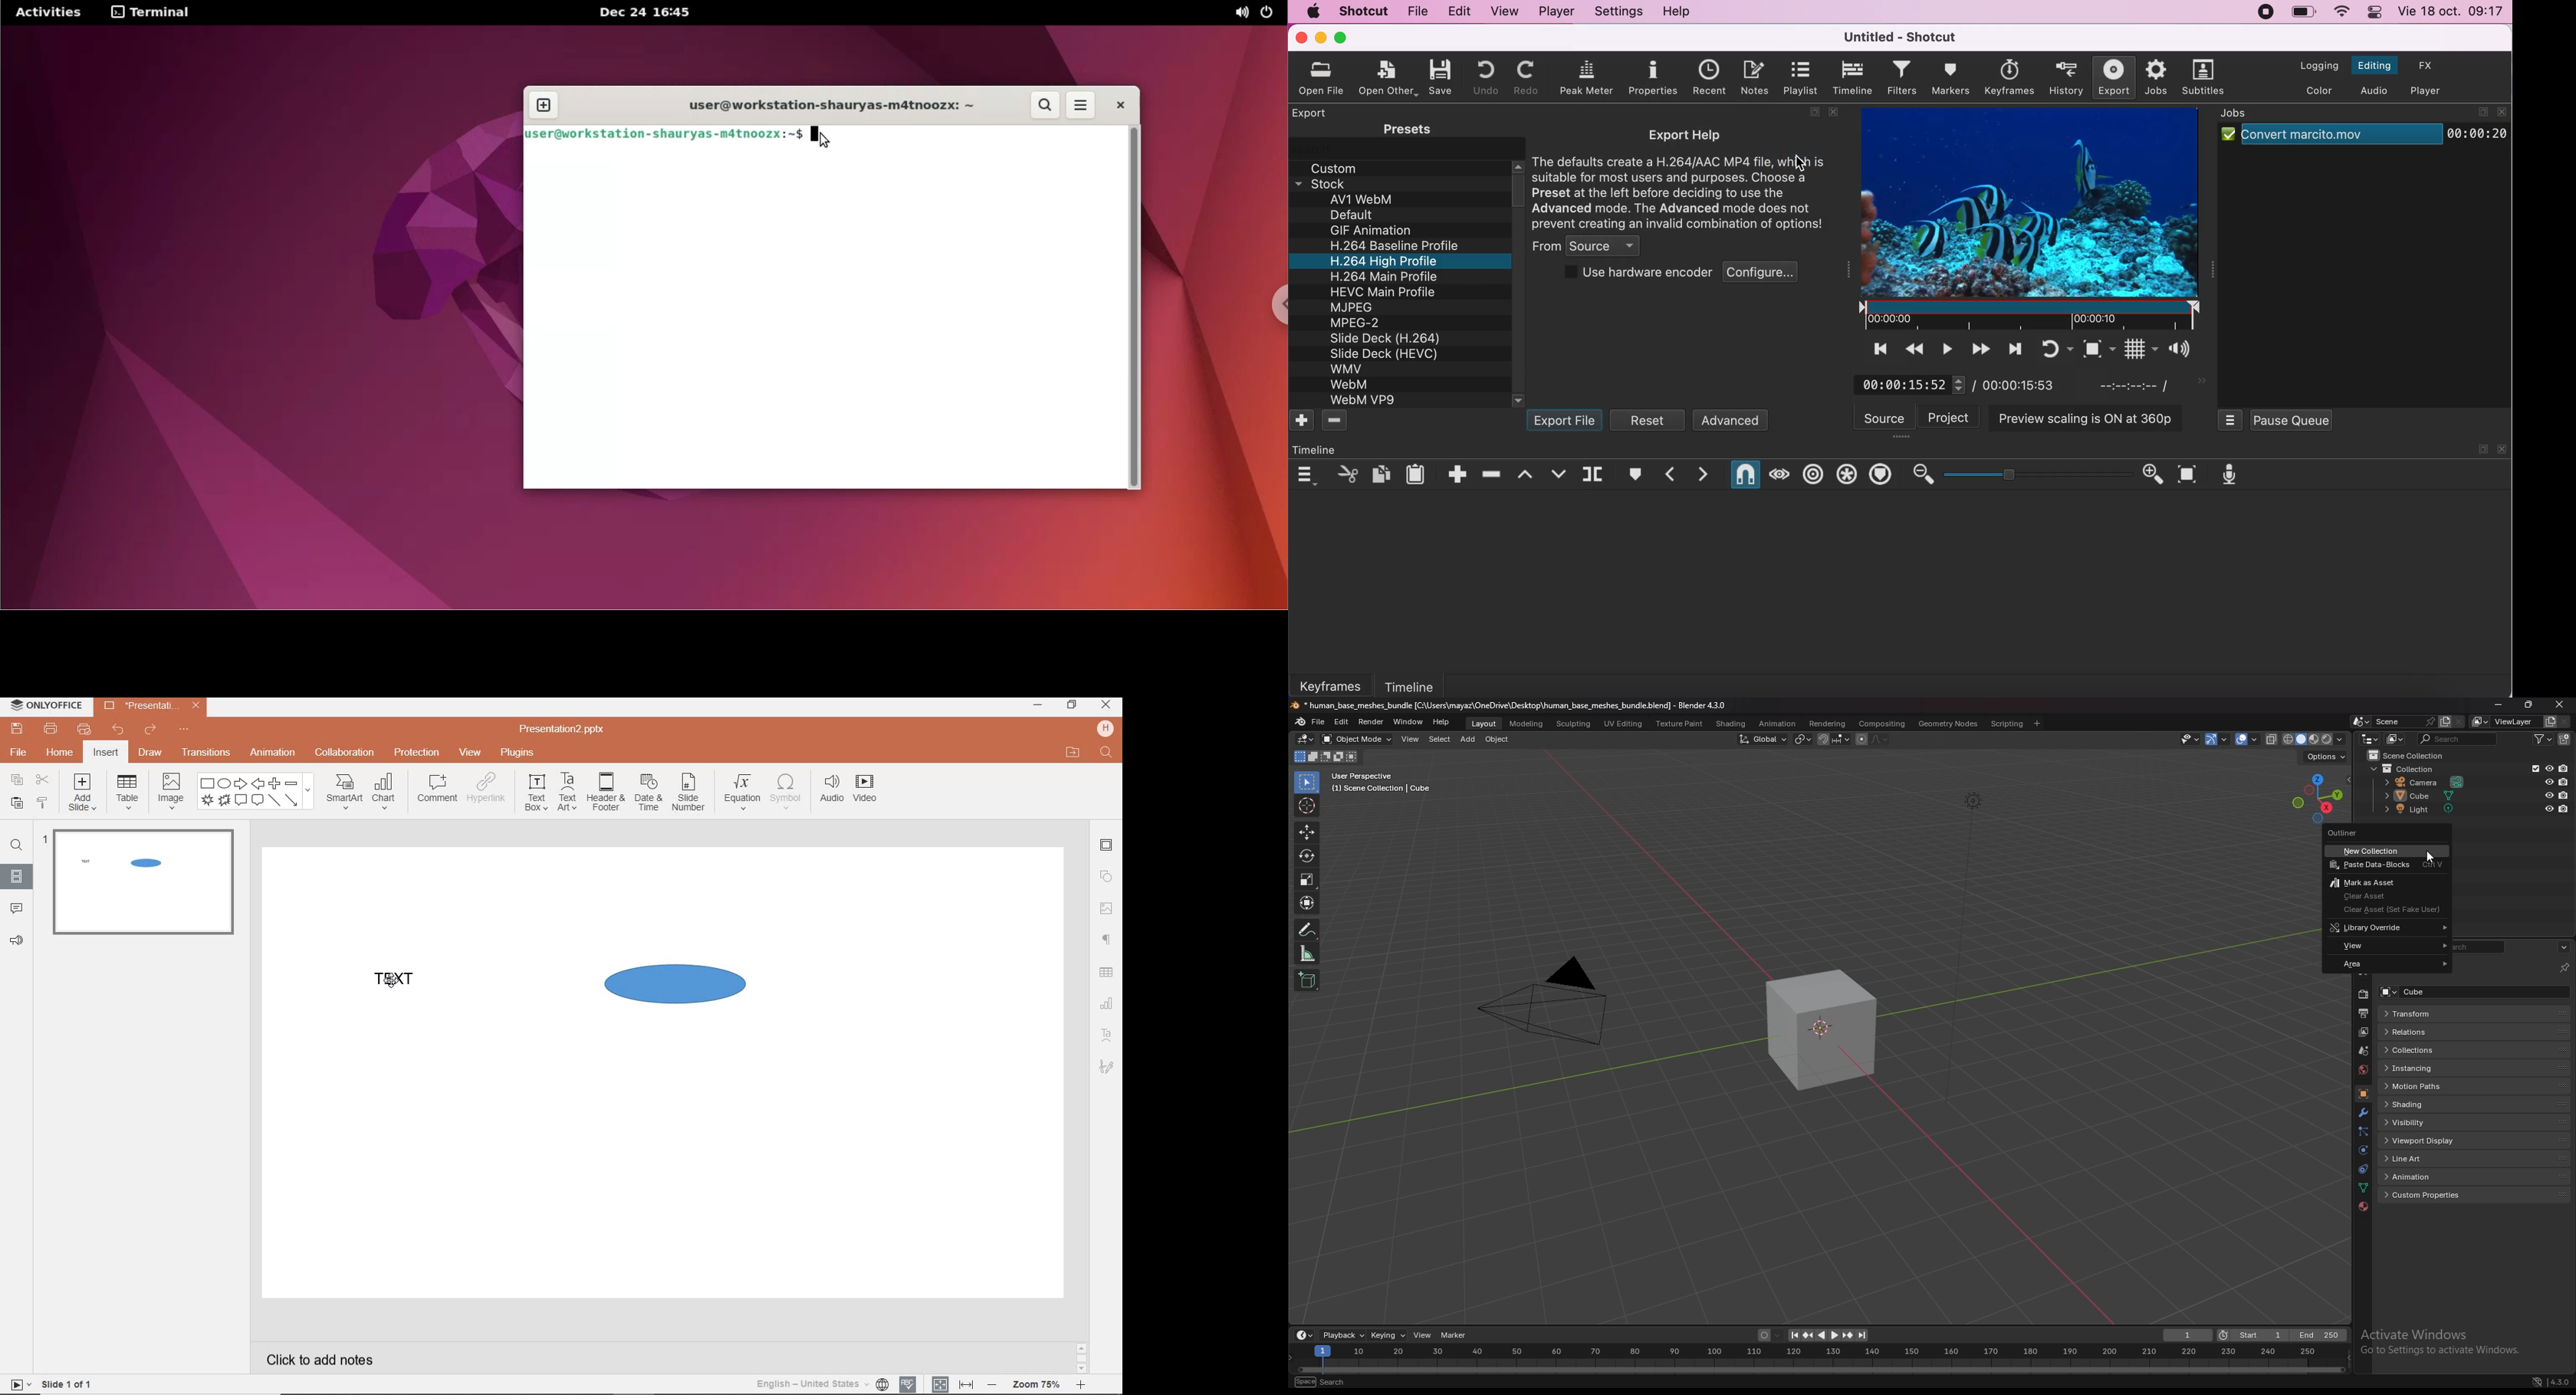 This screenshot has width=2576, height=1400. Describe the element at coordinates (1401, 129) in the screenshot. I see `presets` at that location.